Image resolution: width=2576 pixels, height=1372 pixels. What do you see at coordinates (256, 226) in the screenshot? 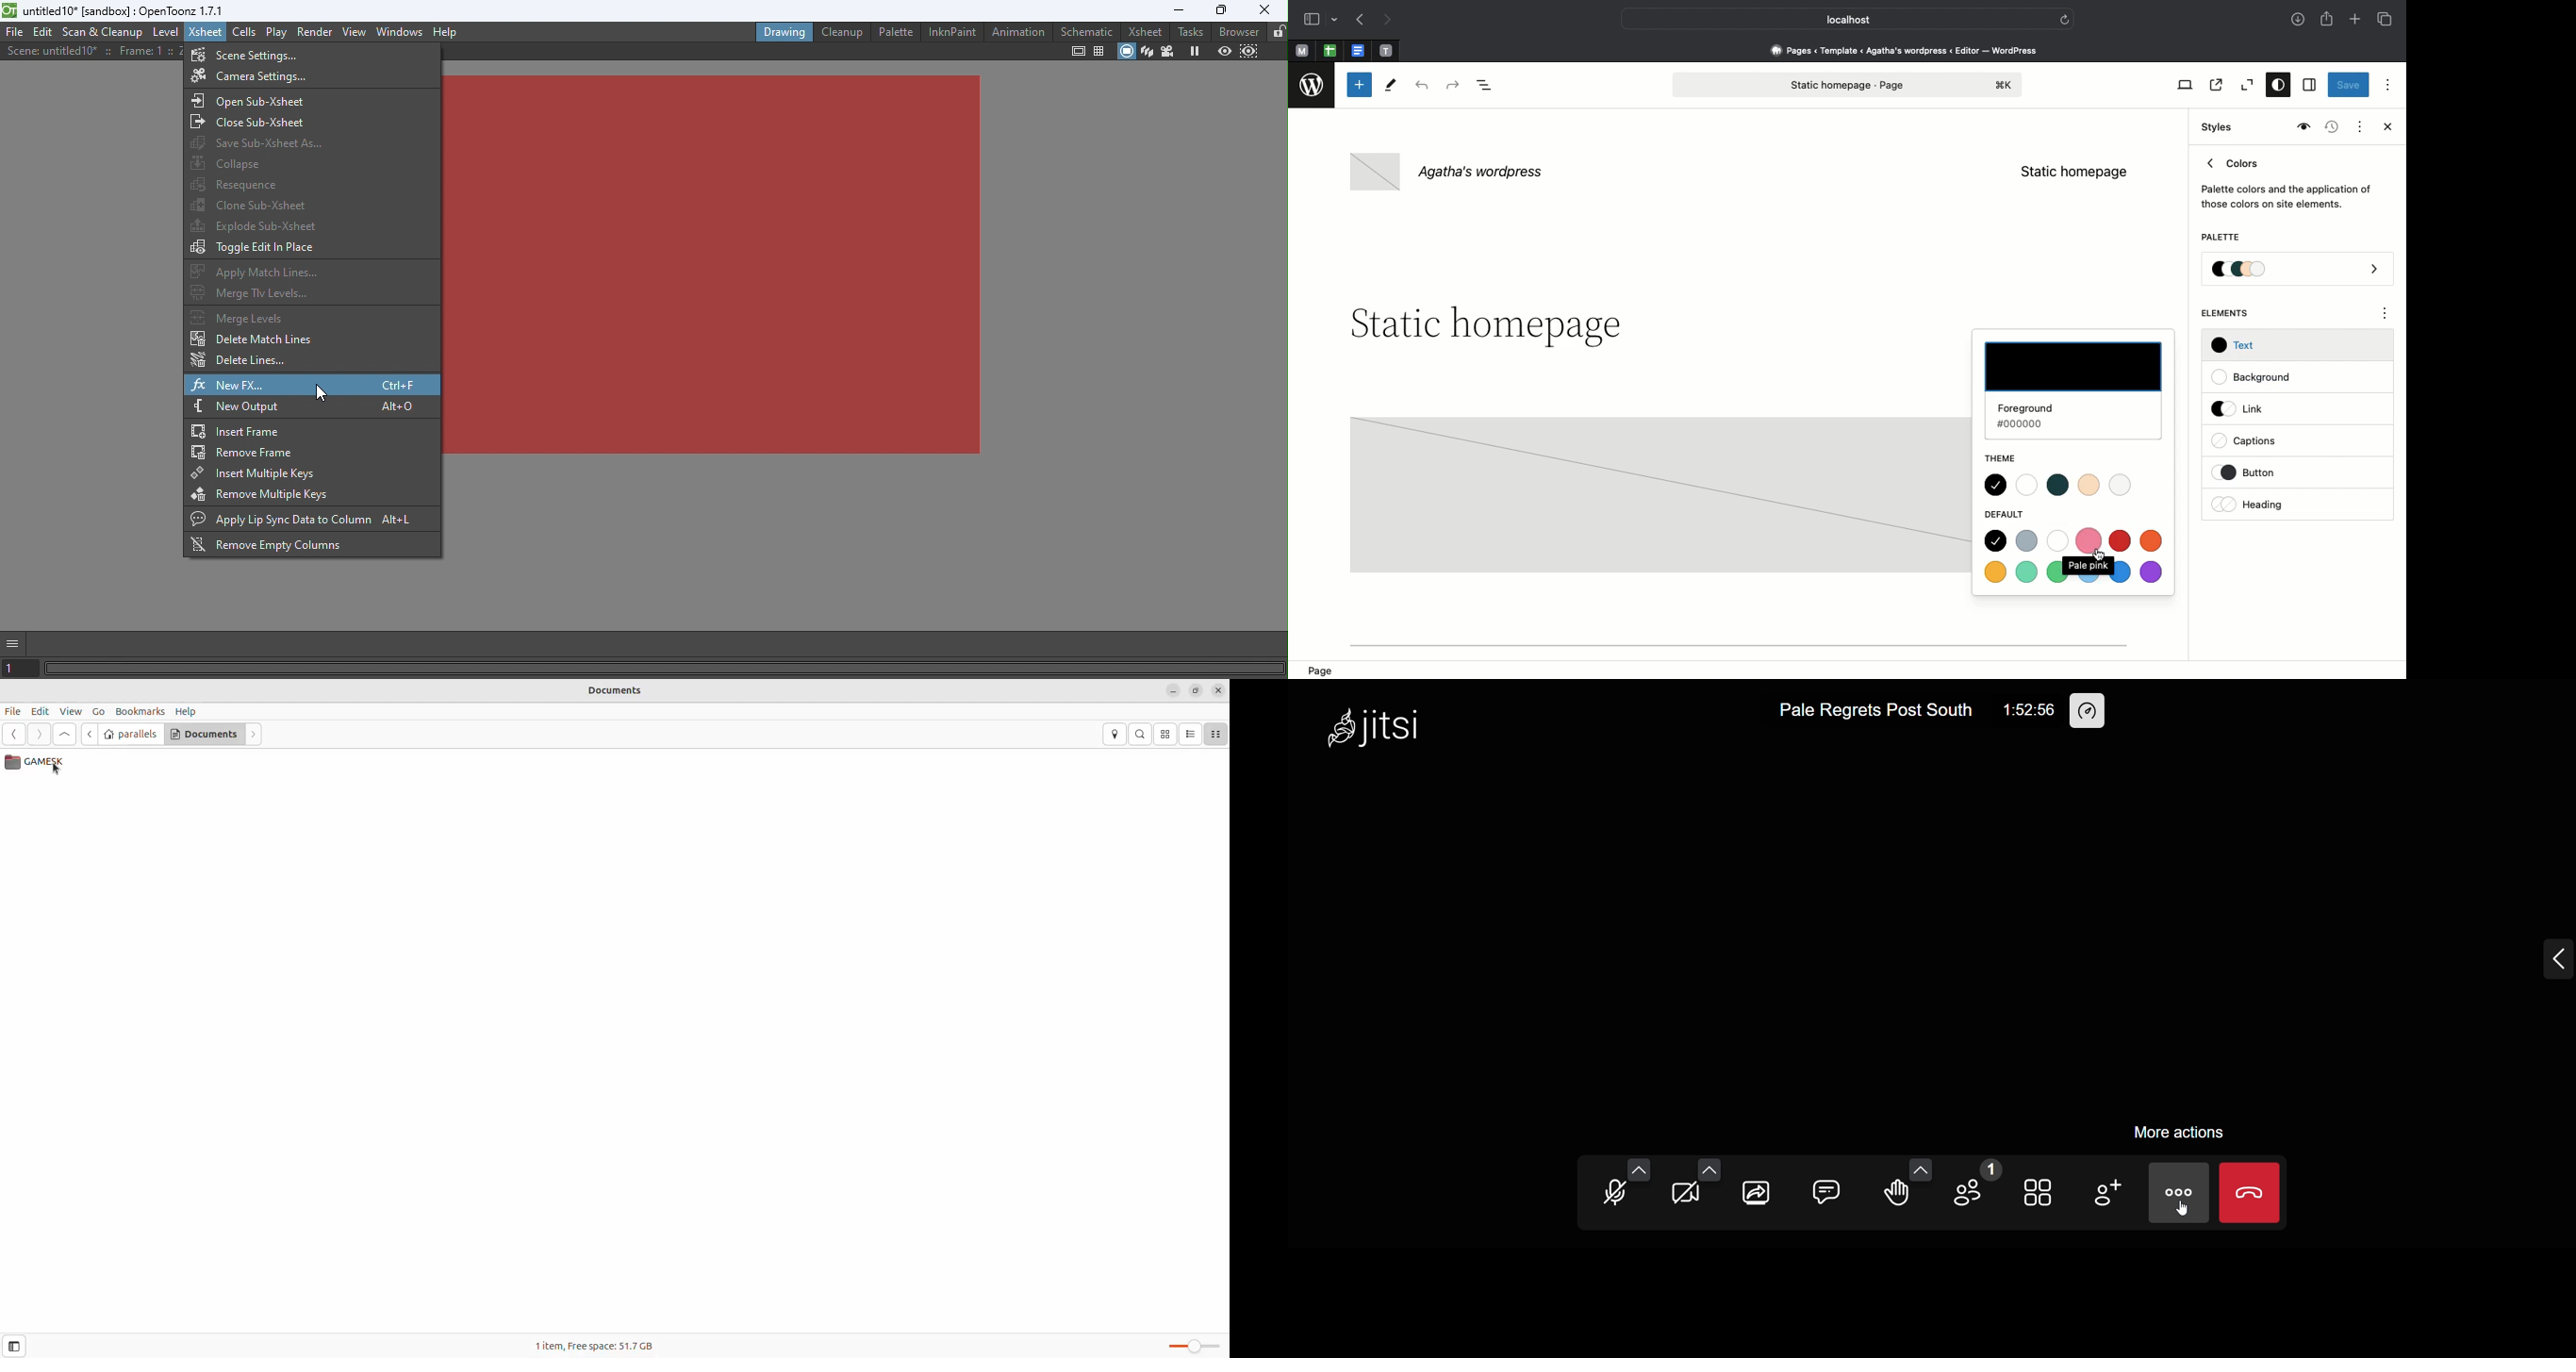
I see `Explode sub-Xsheet` at bounding box center [256, 226].